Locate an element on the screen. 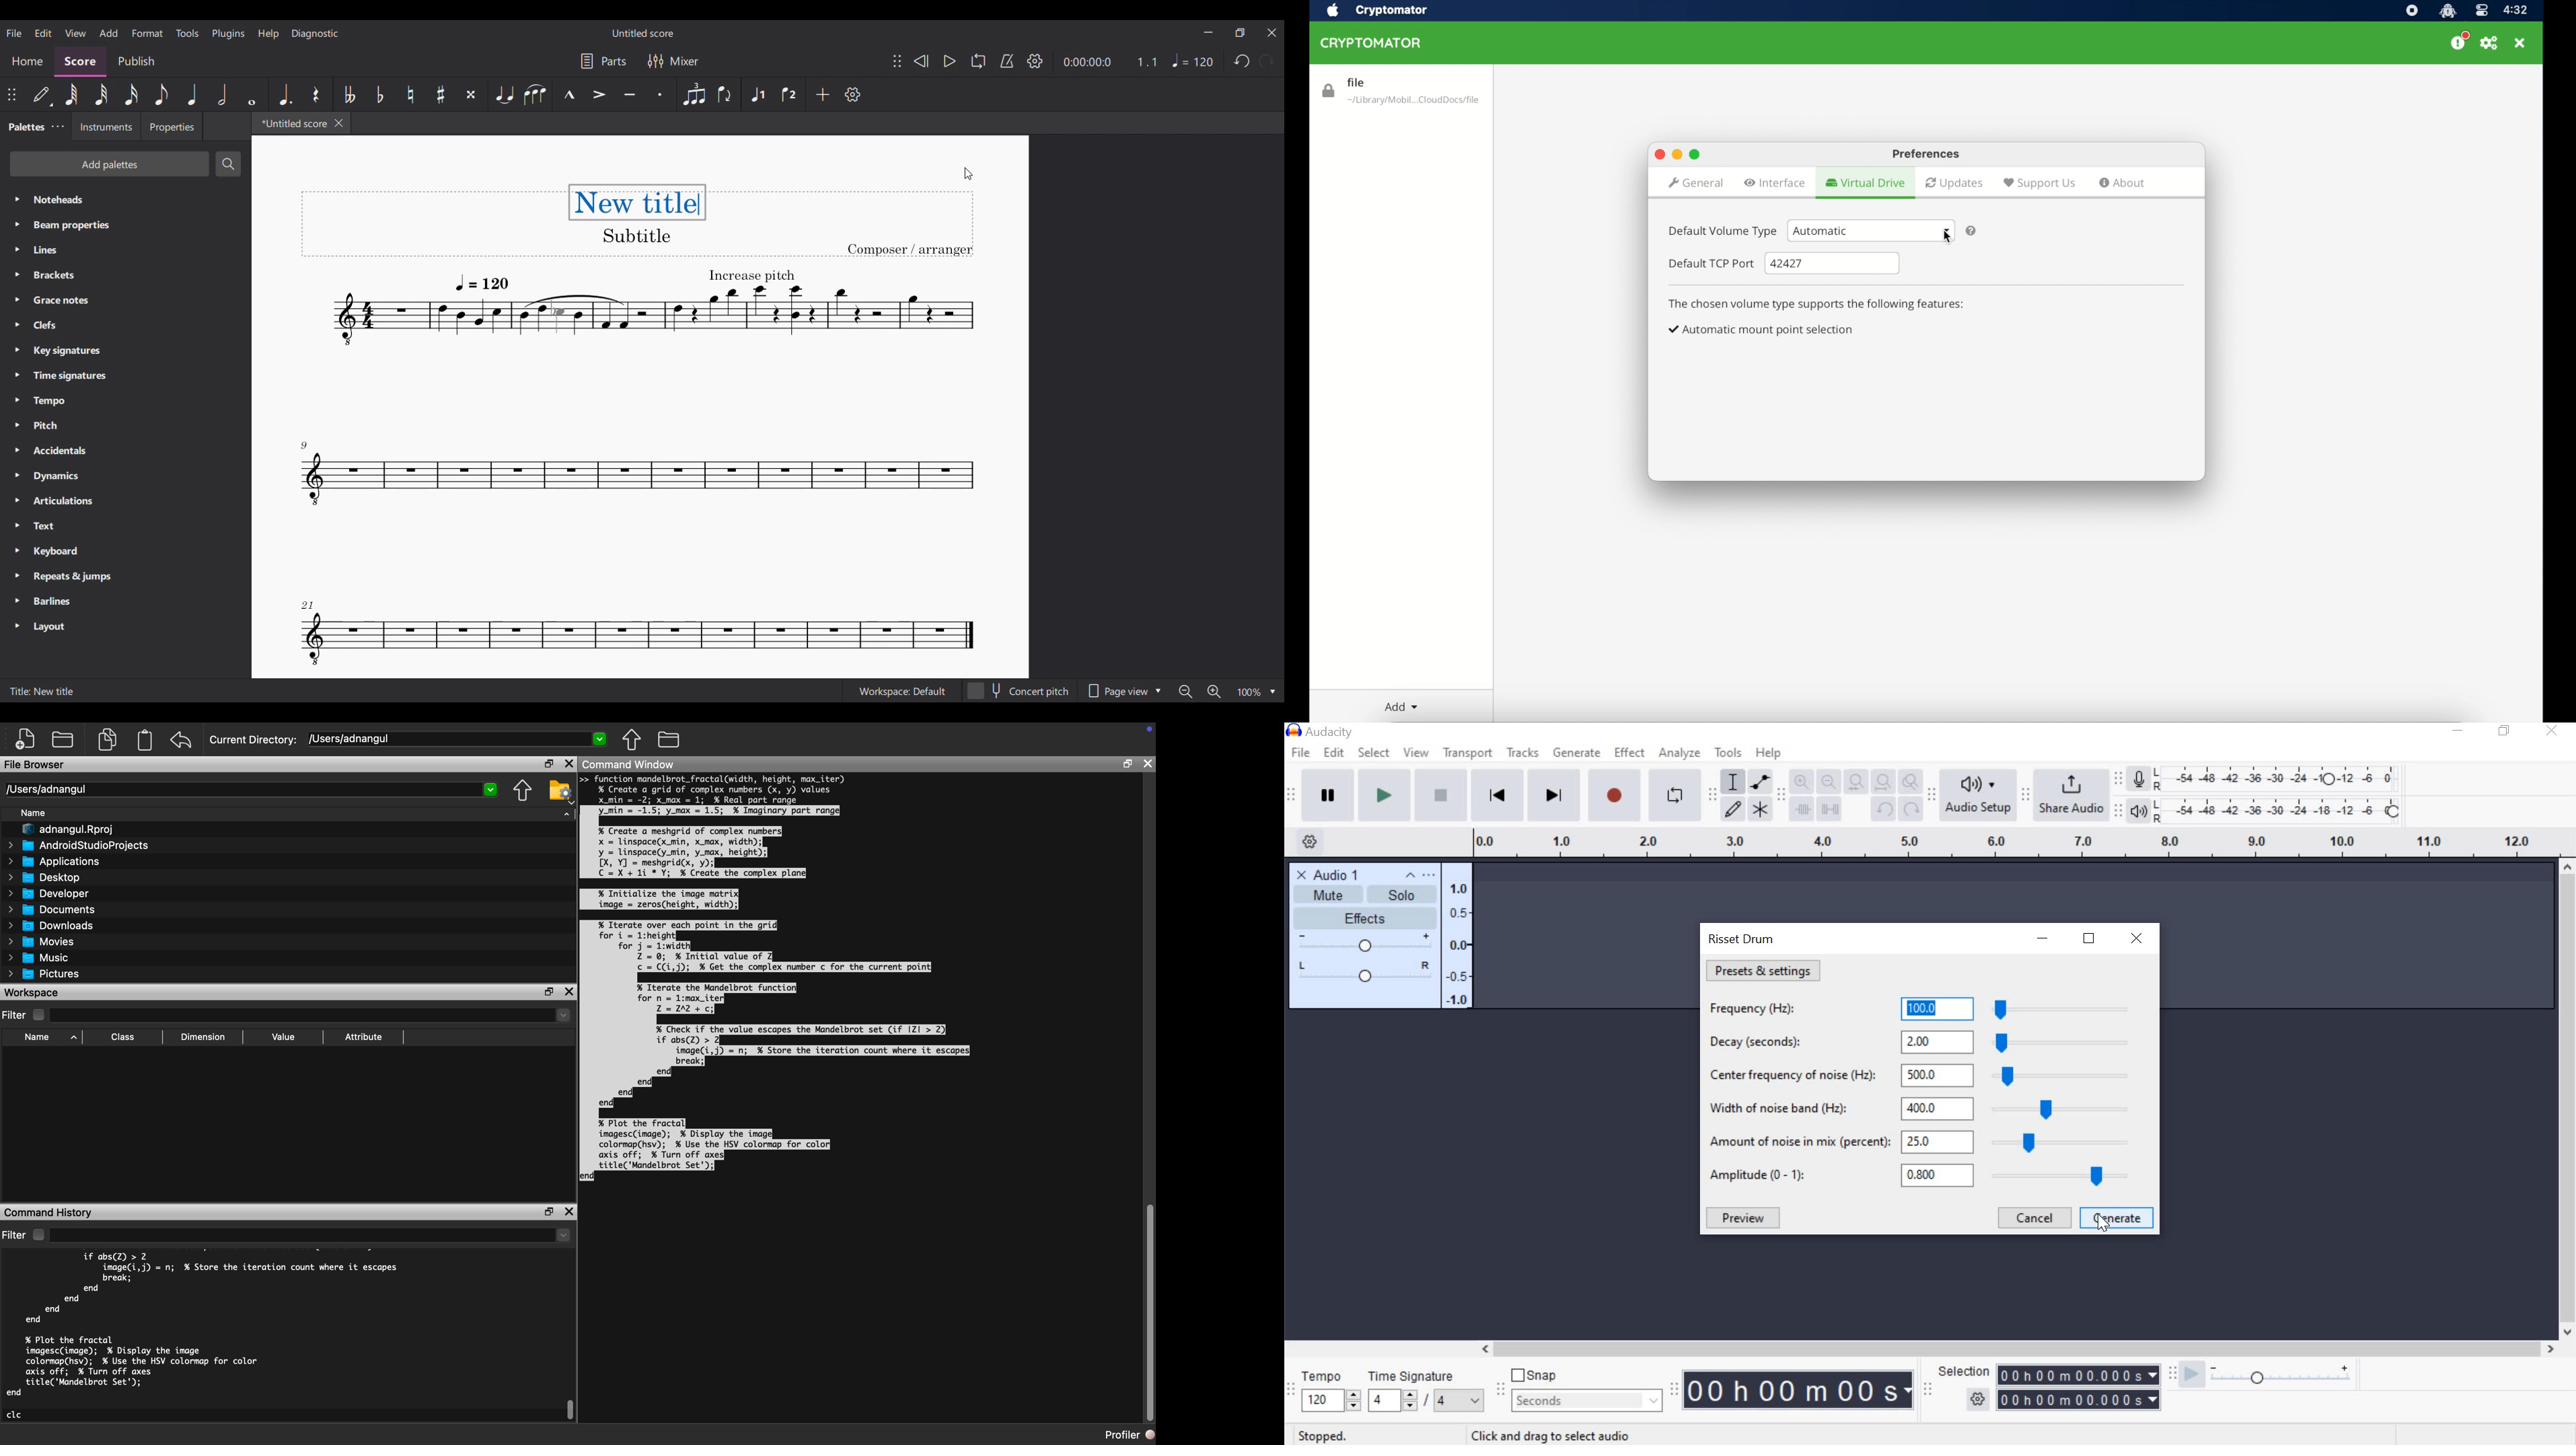  Lines is located at coordinates (126, 250).